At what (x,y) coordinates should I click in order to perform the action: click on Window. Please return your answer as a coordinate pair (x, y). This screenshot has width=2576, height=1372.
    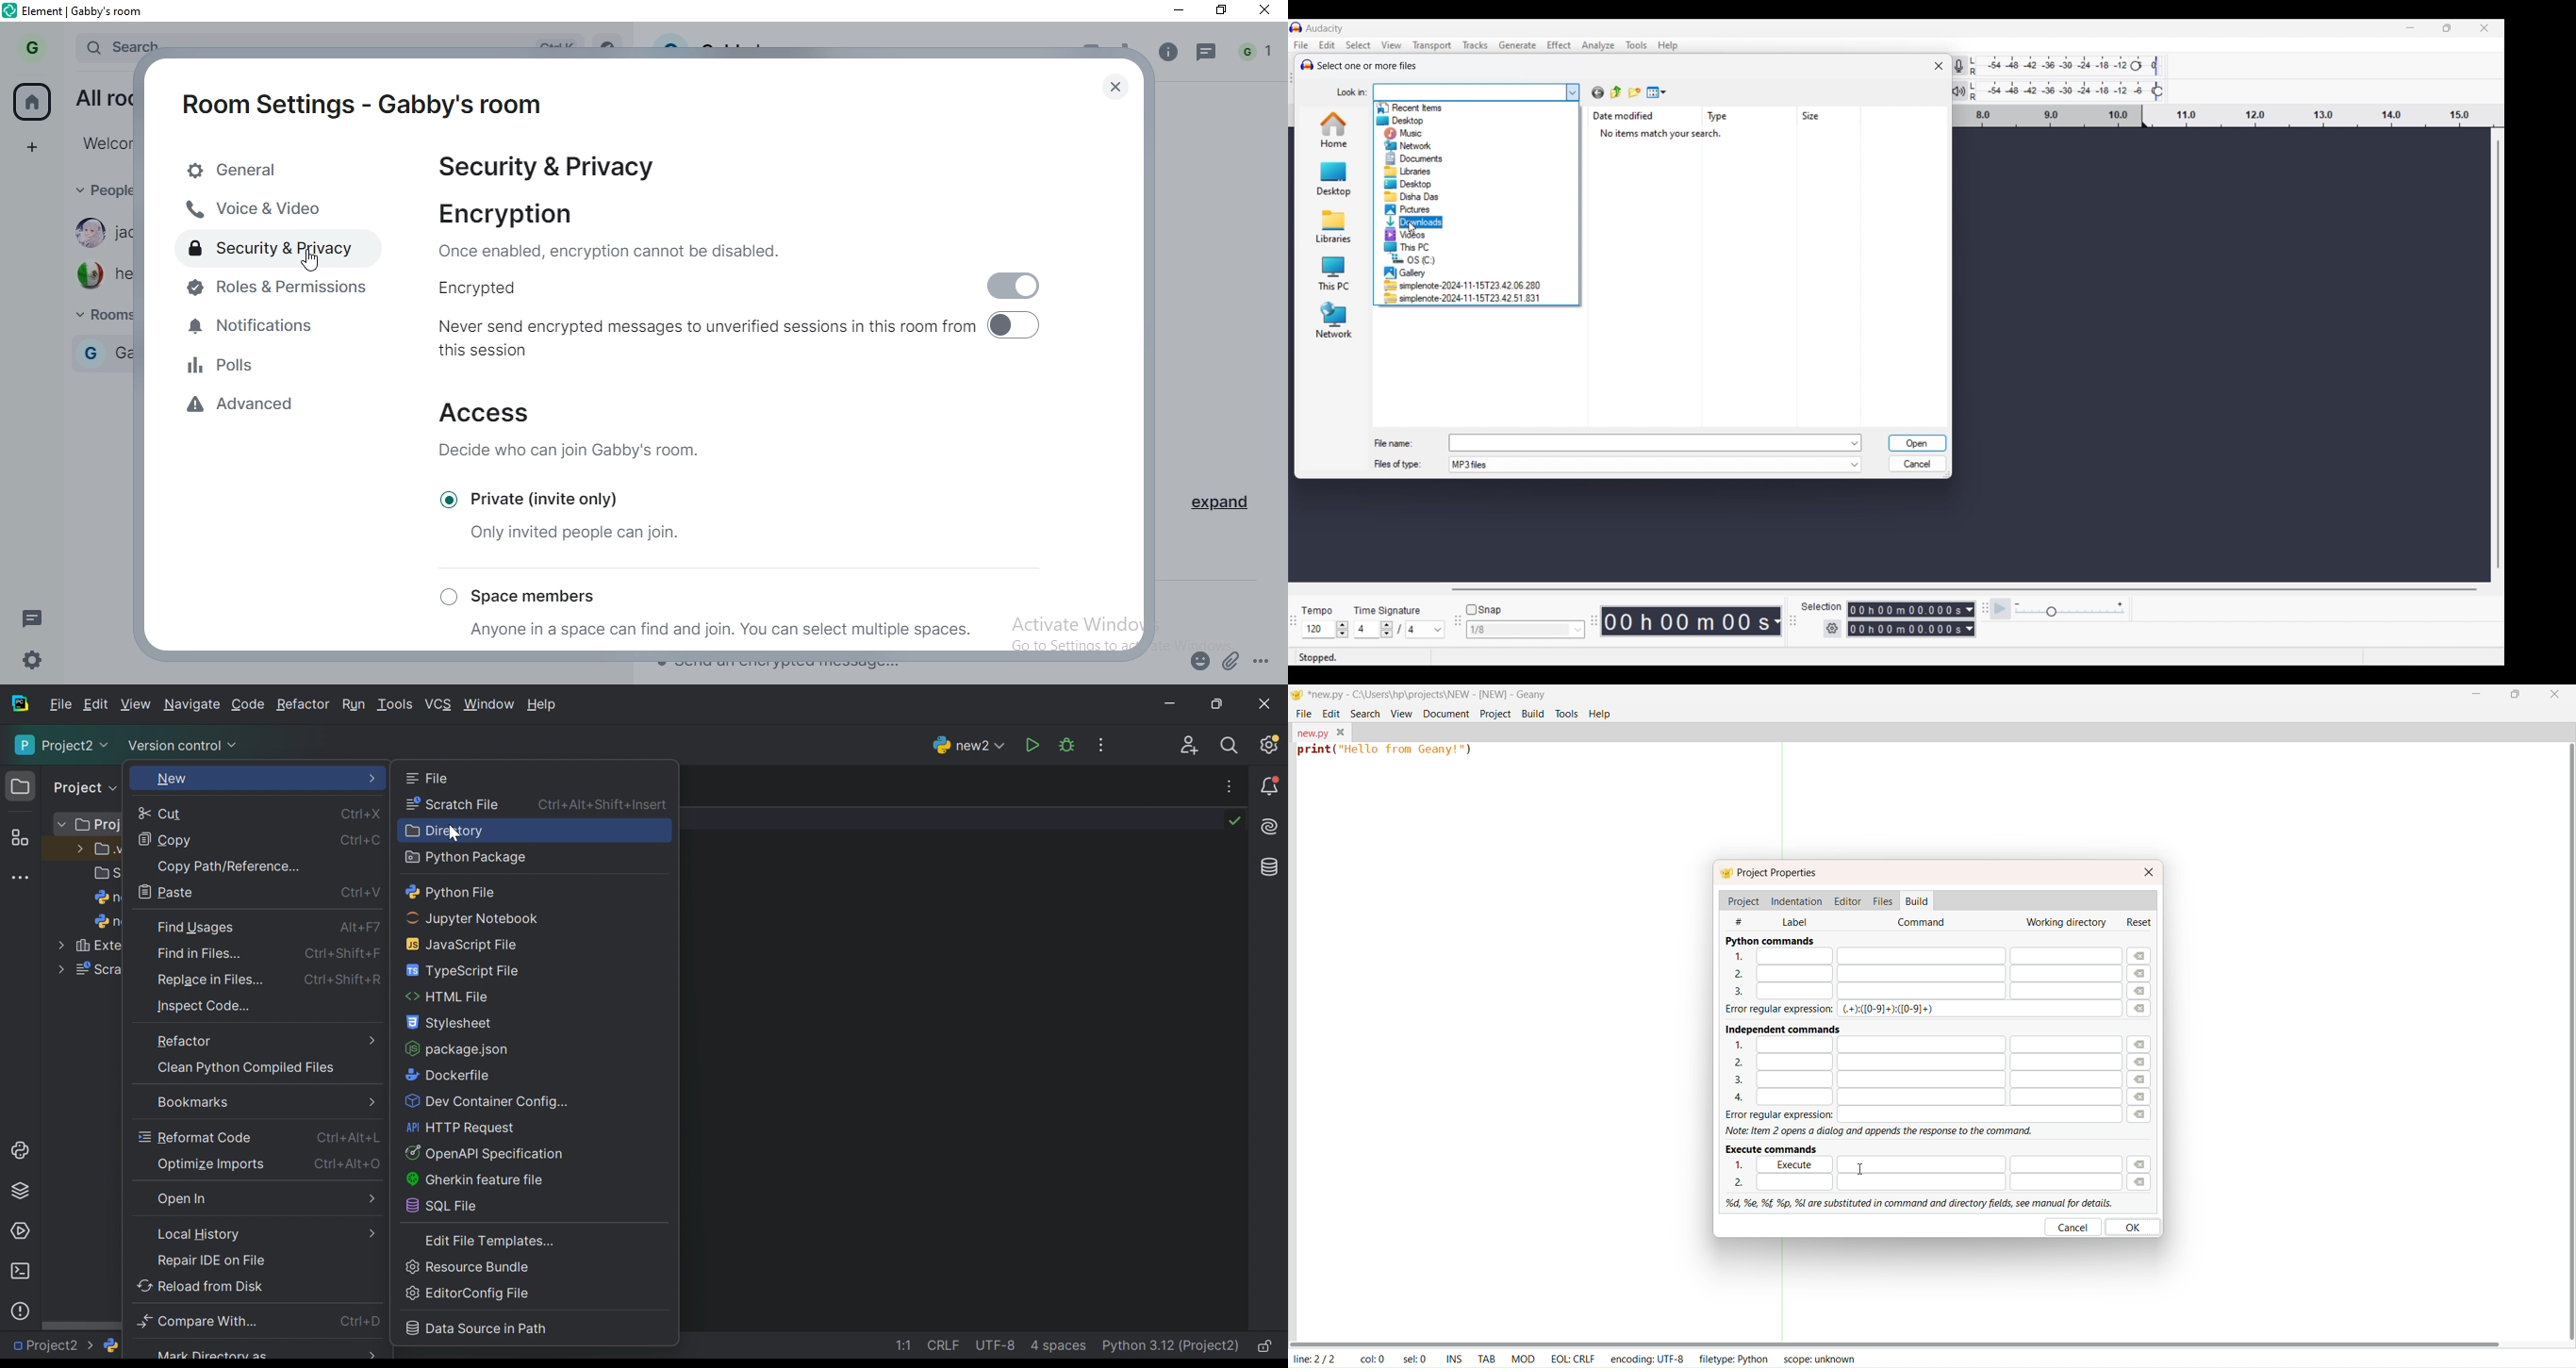
    Looking at the image, I should click on (489, 704).